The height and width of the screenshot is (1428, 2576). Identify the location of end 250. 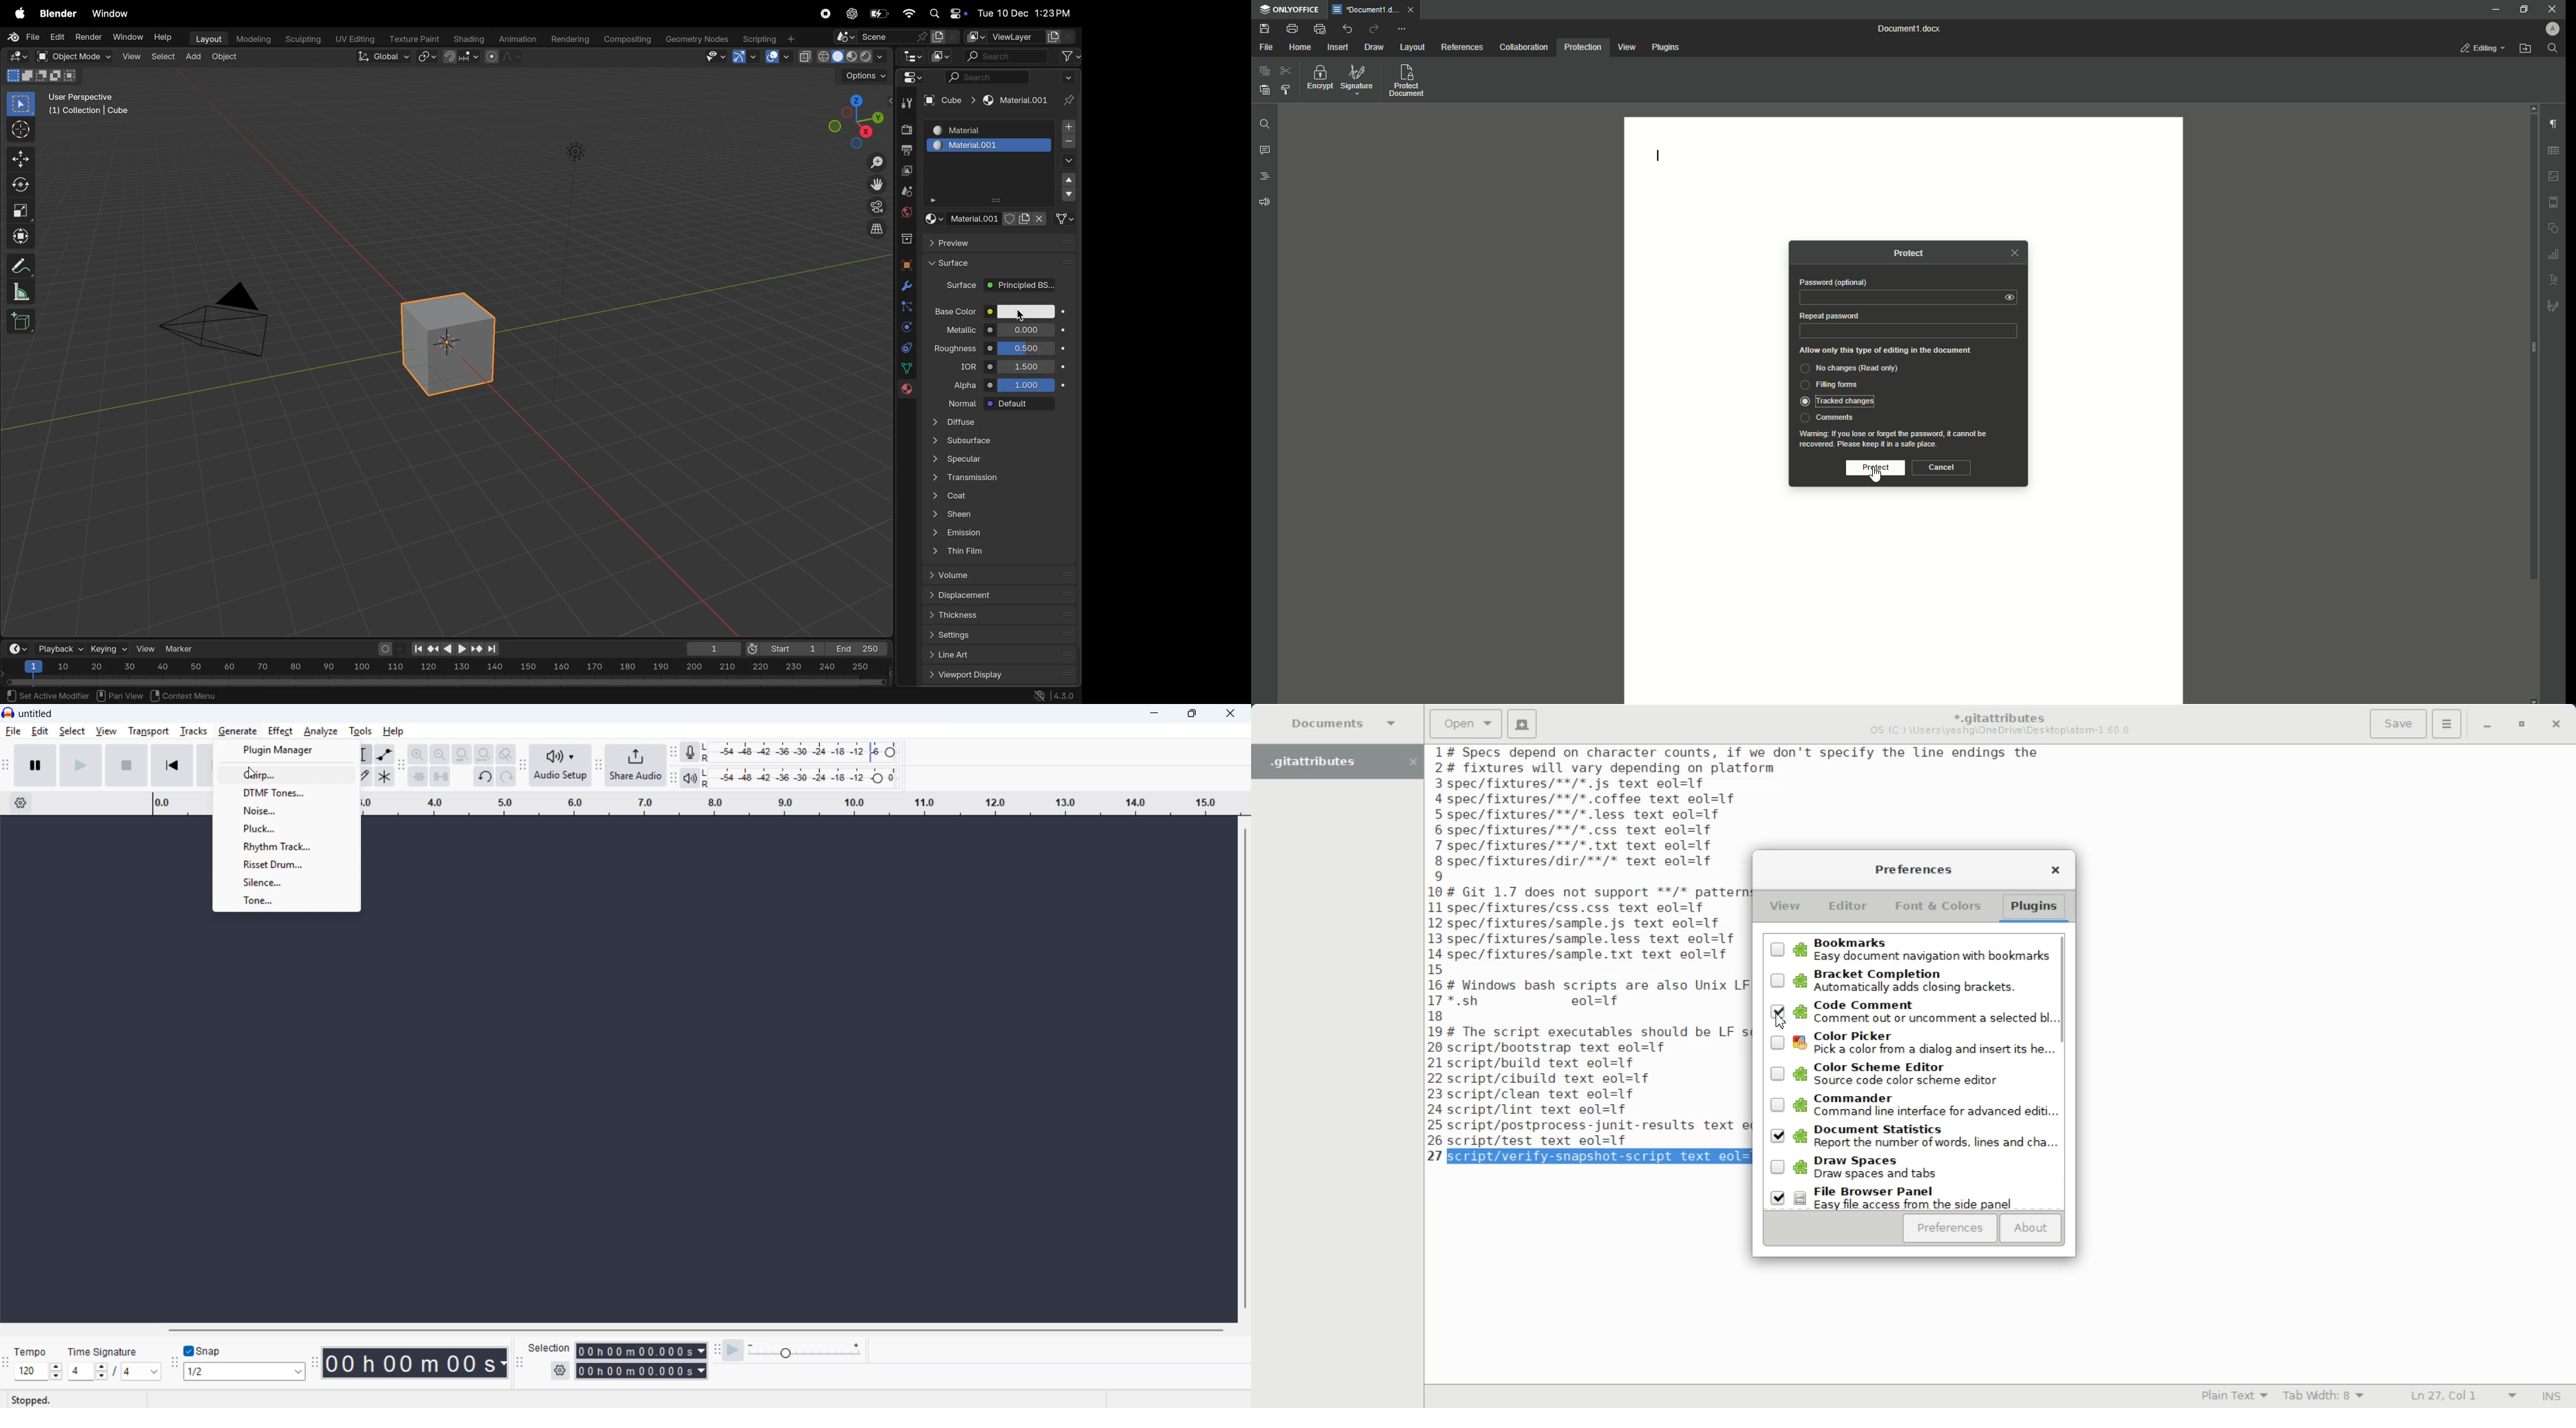
(855, 649).